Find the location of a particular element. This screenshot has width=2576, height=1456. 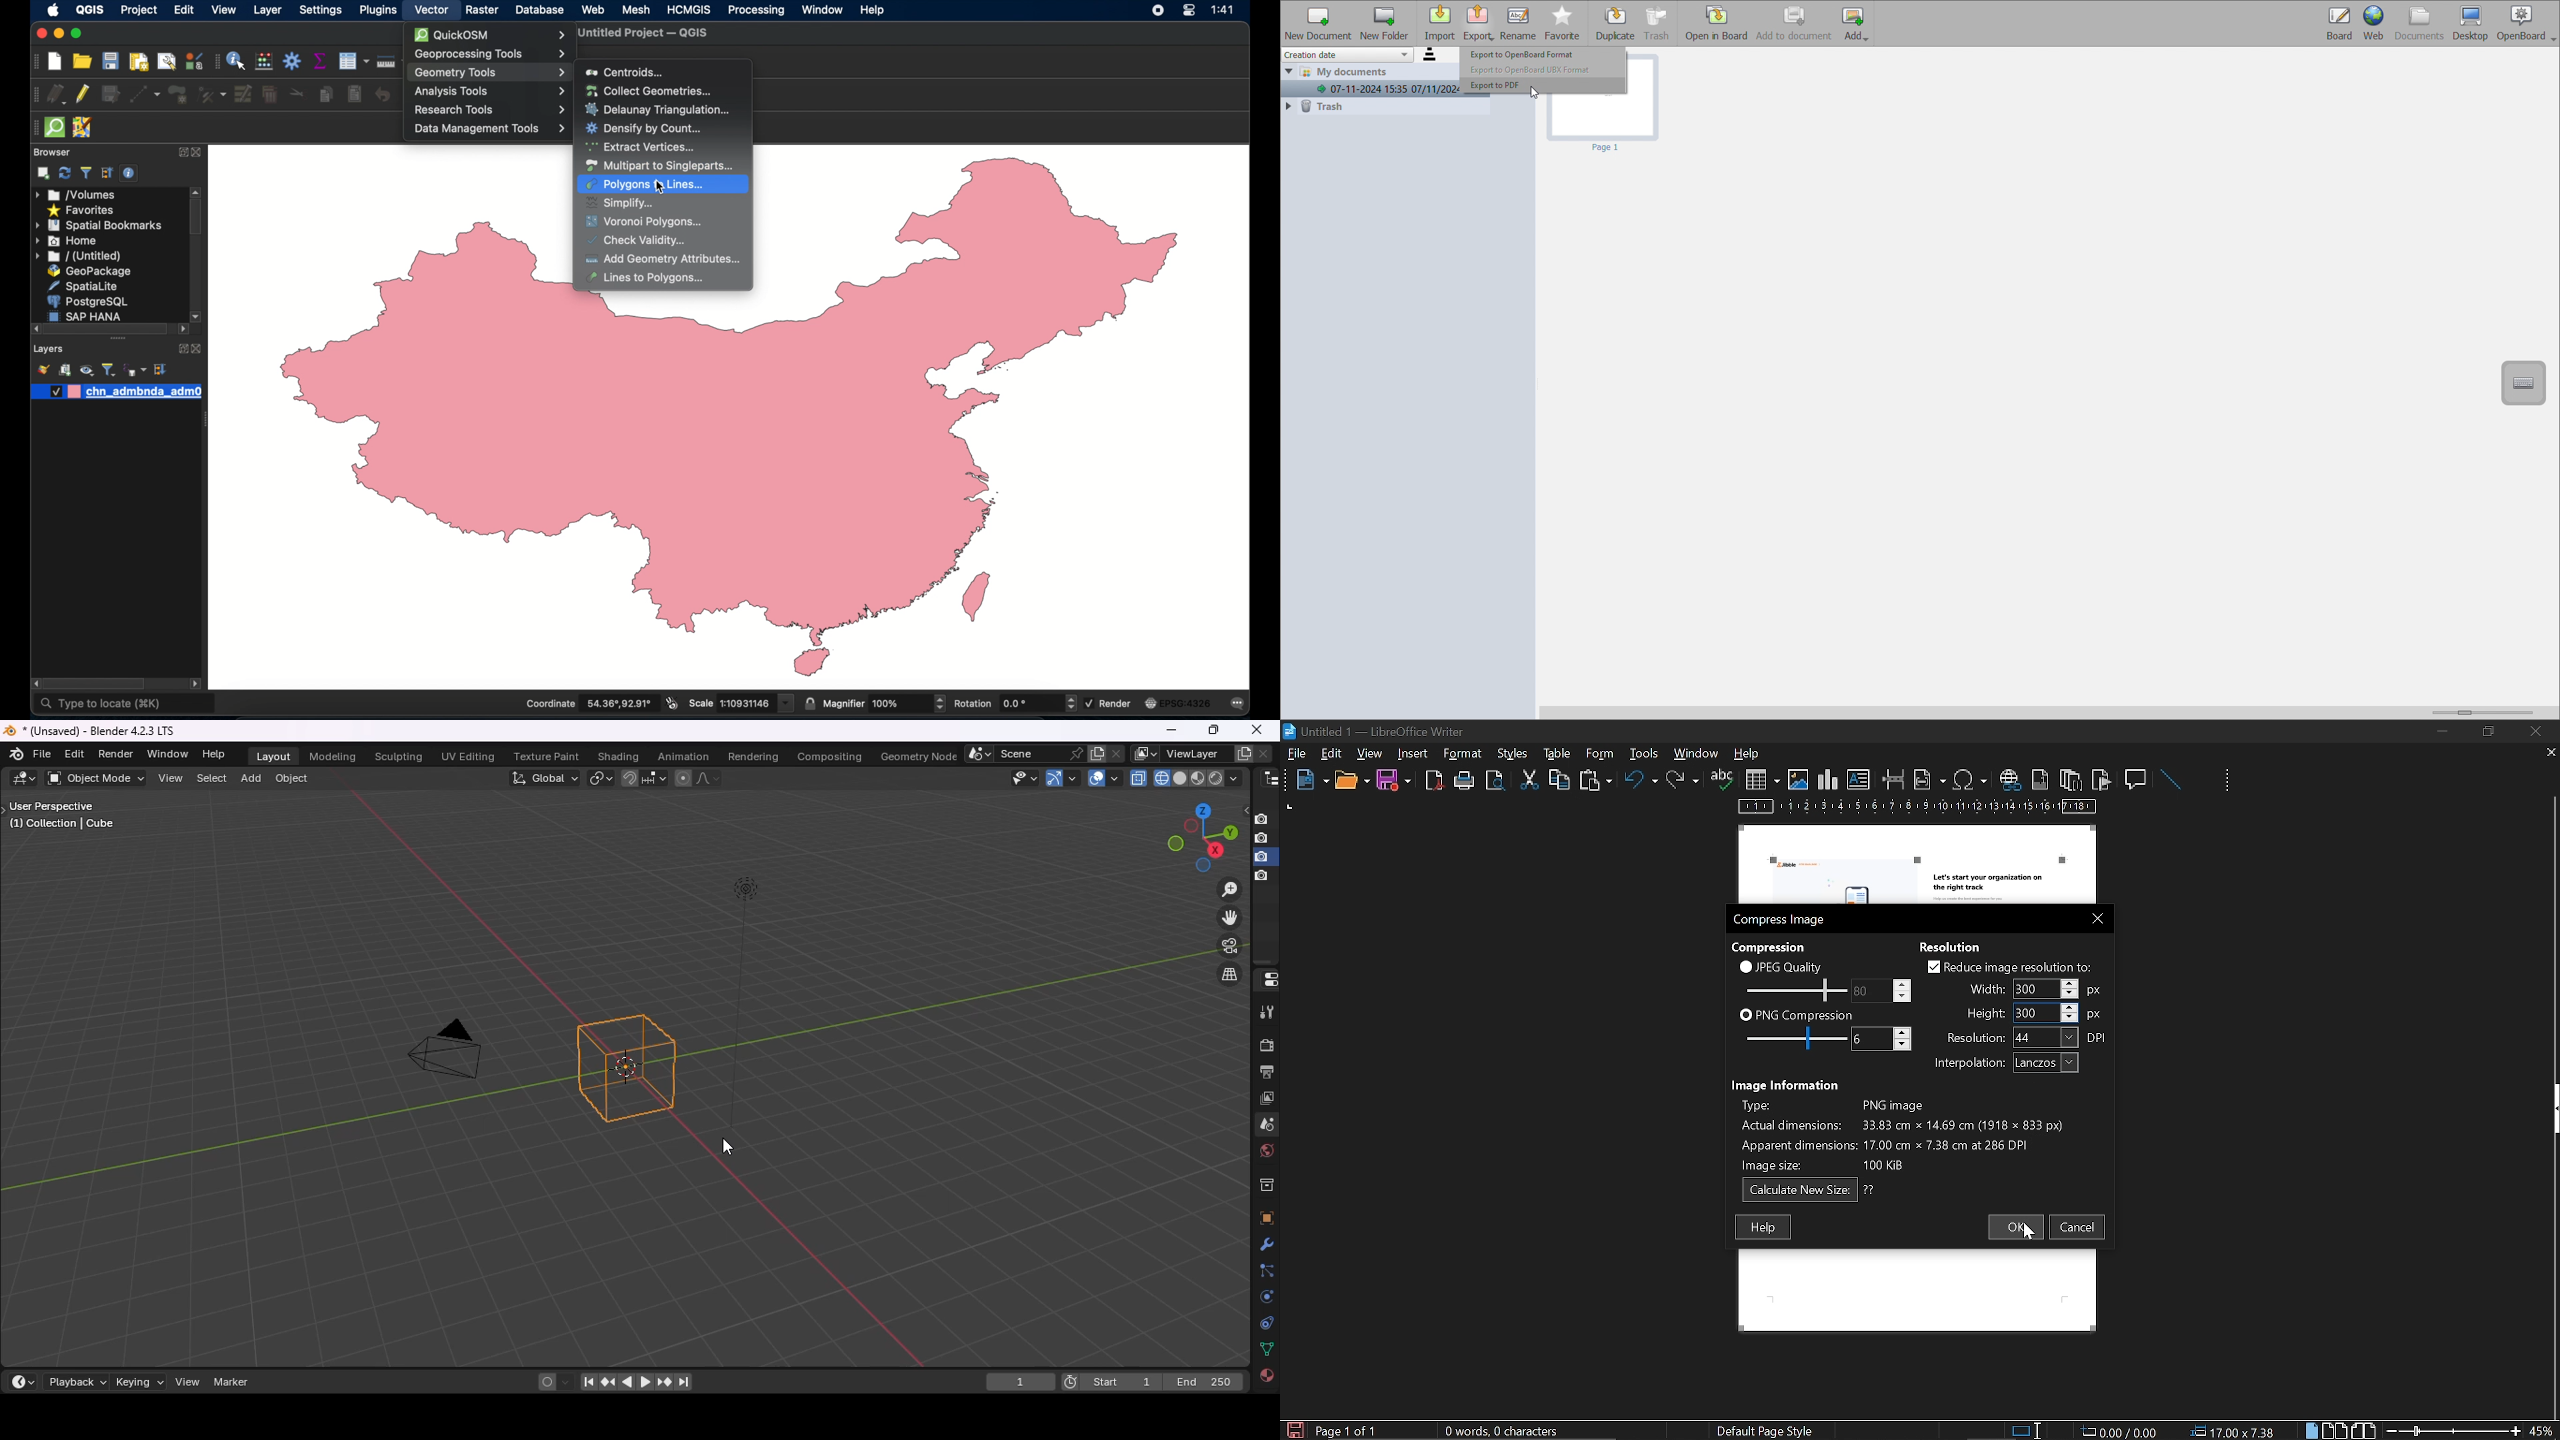

scroll down arrow is located at coordinates (197, 315).